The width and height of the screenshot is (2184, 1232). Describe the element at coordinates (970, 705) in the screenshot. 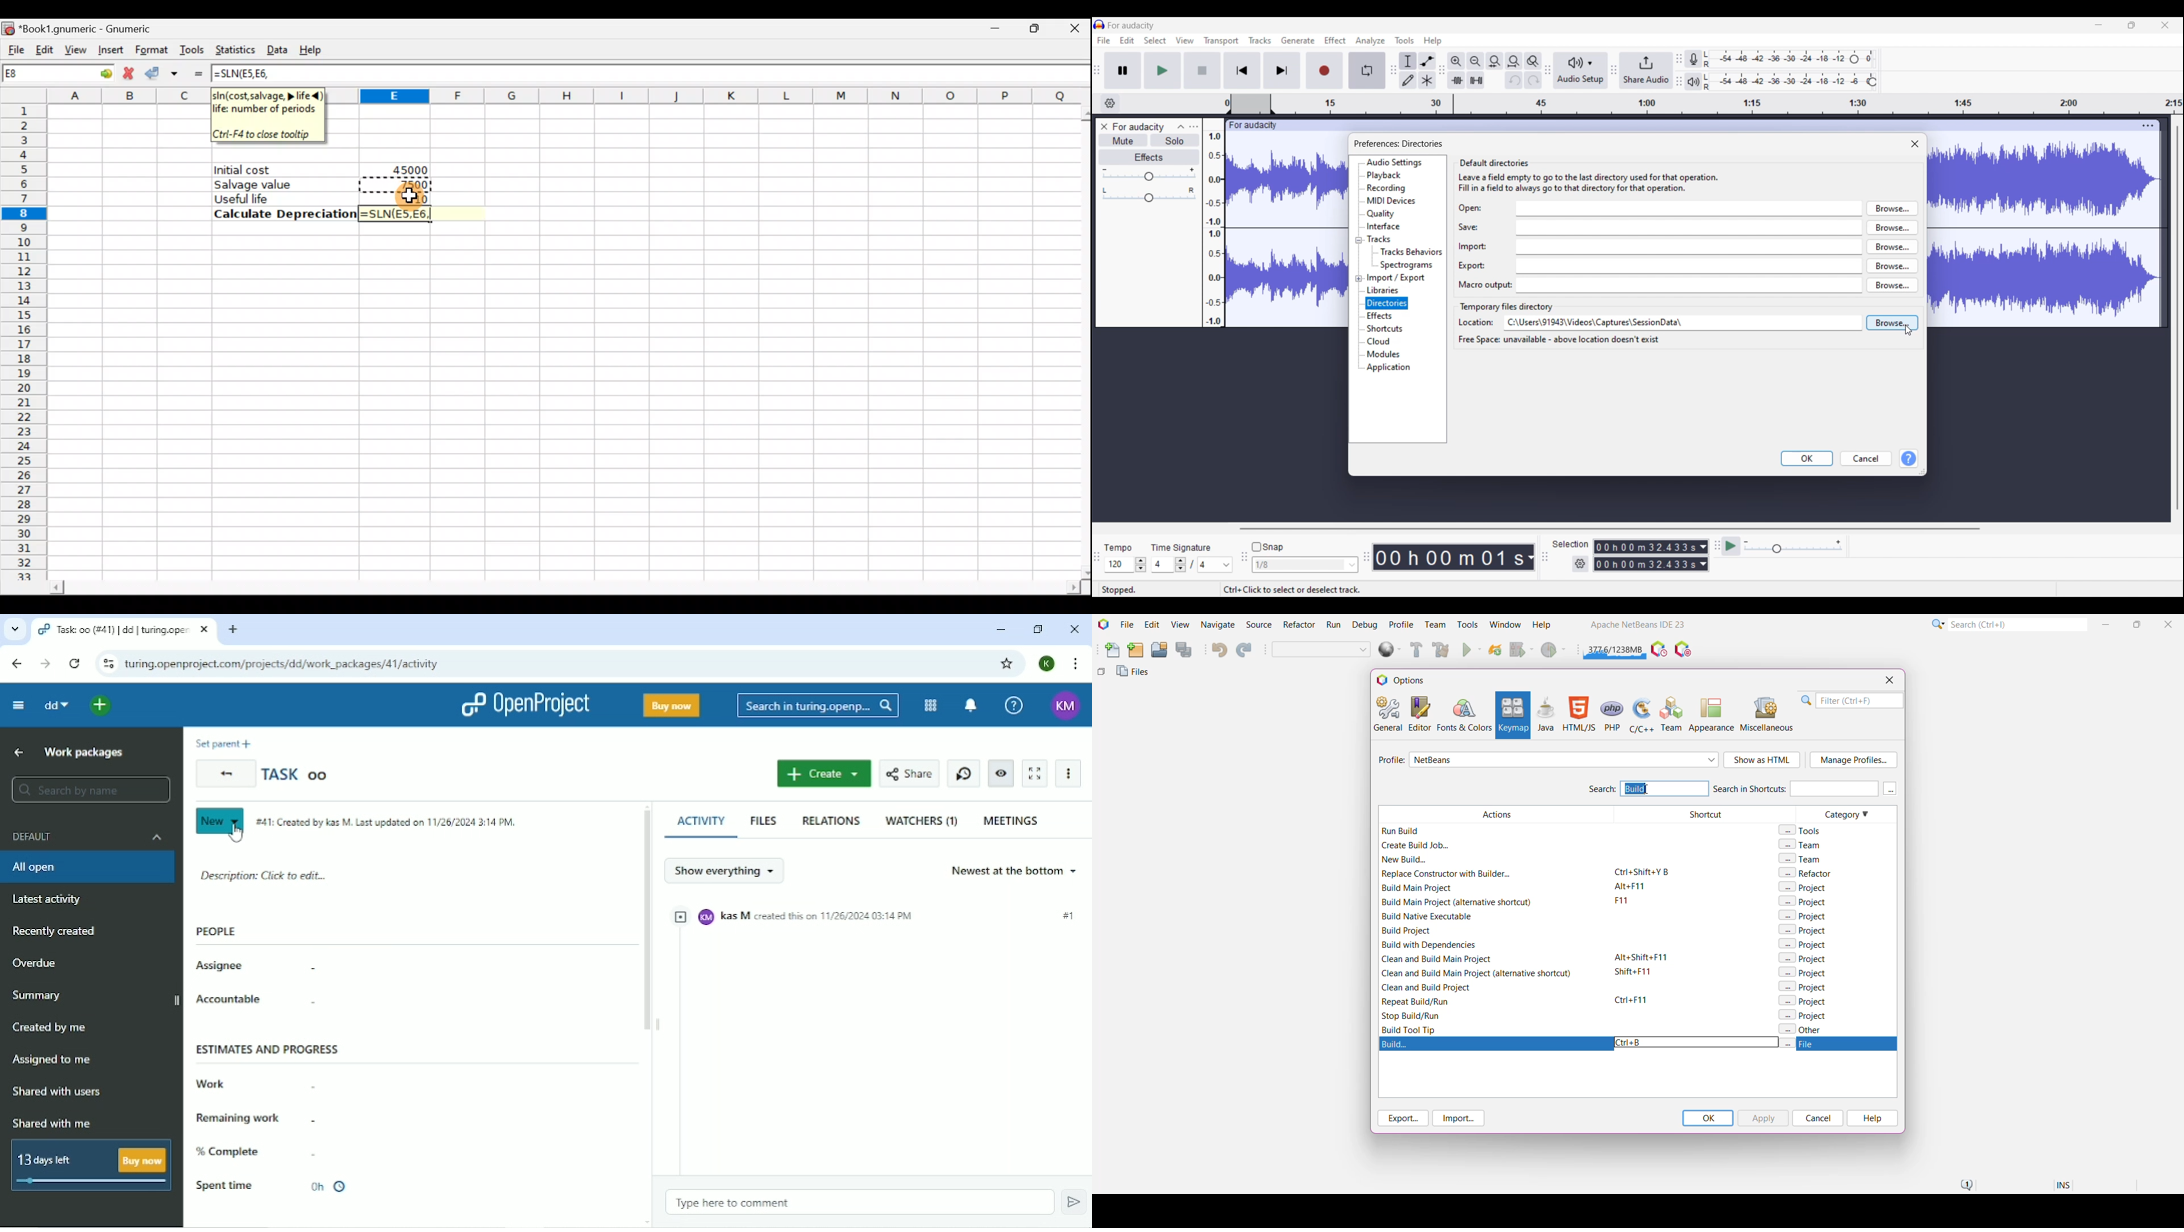

I see `To notification center` at that location.